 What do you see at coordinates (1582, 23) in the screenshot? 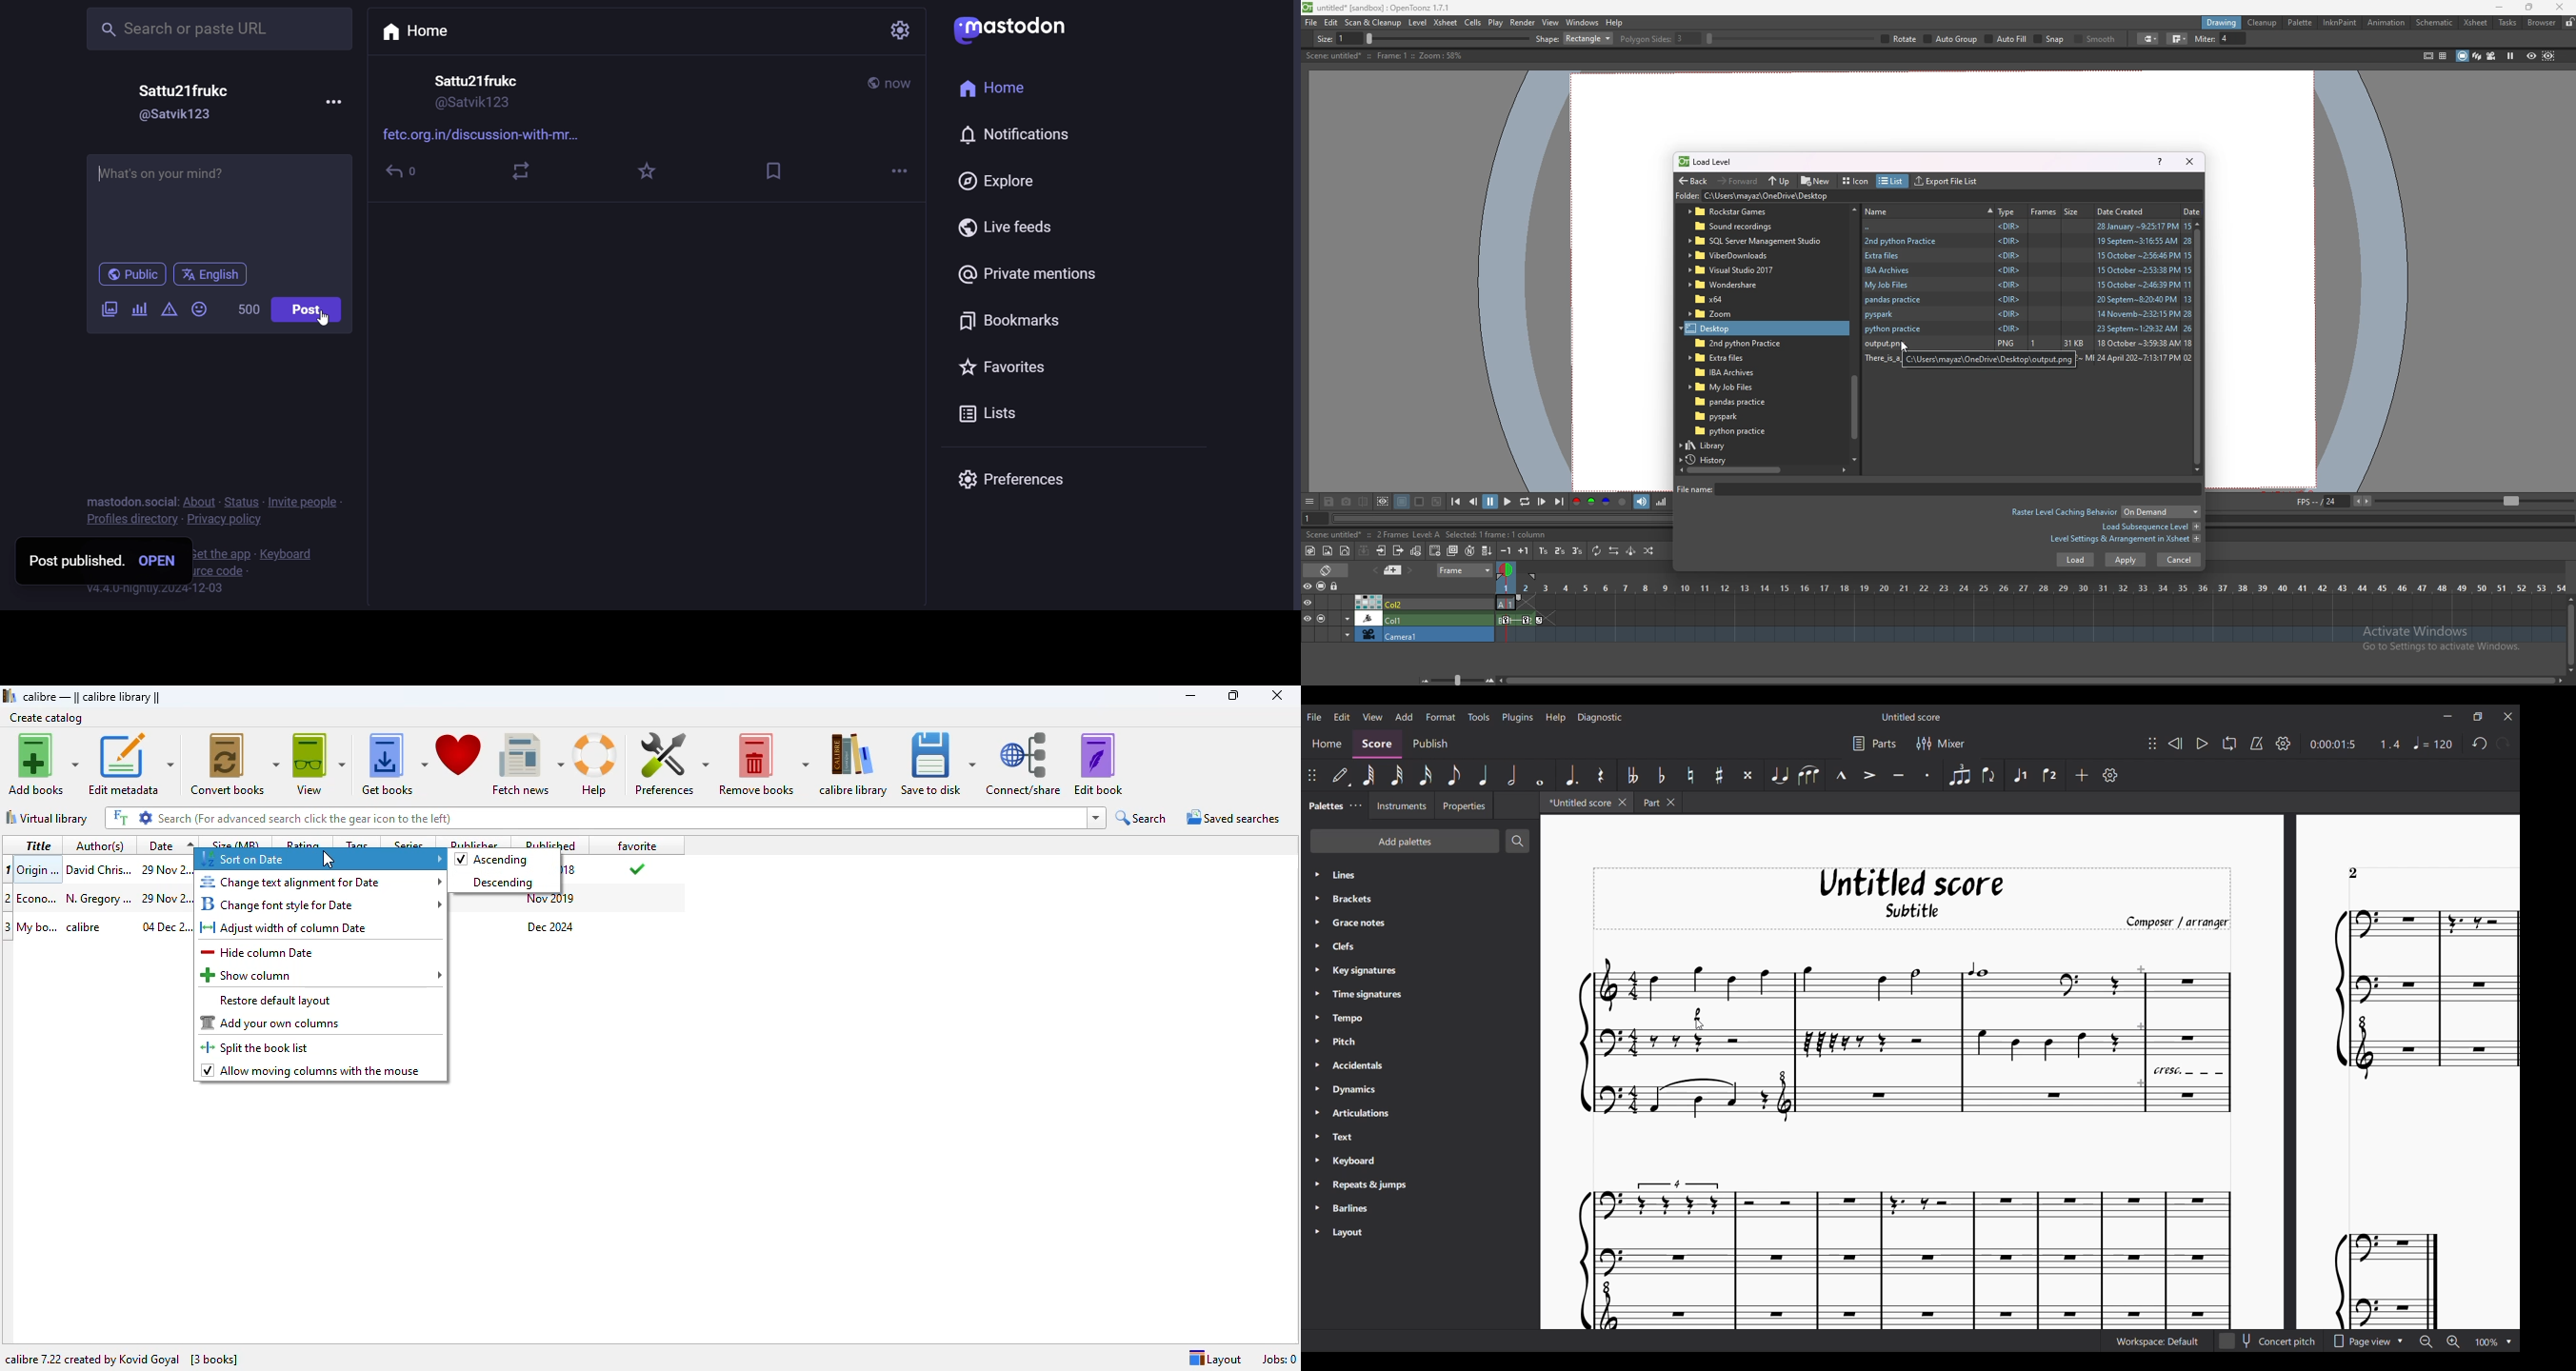
I see `windows` at bounding box center [1582, 23].